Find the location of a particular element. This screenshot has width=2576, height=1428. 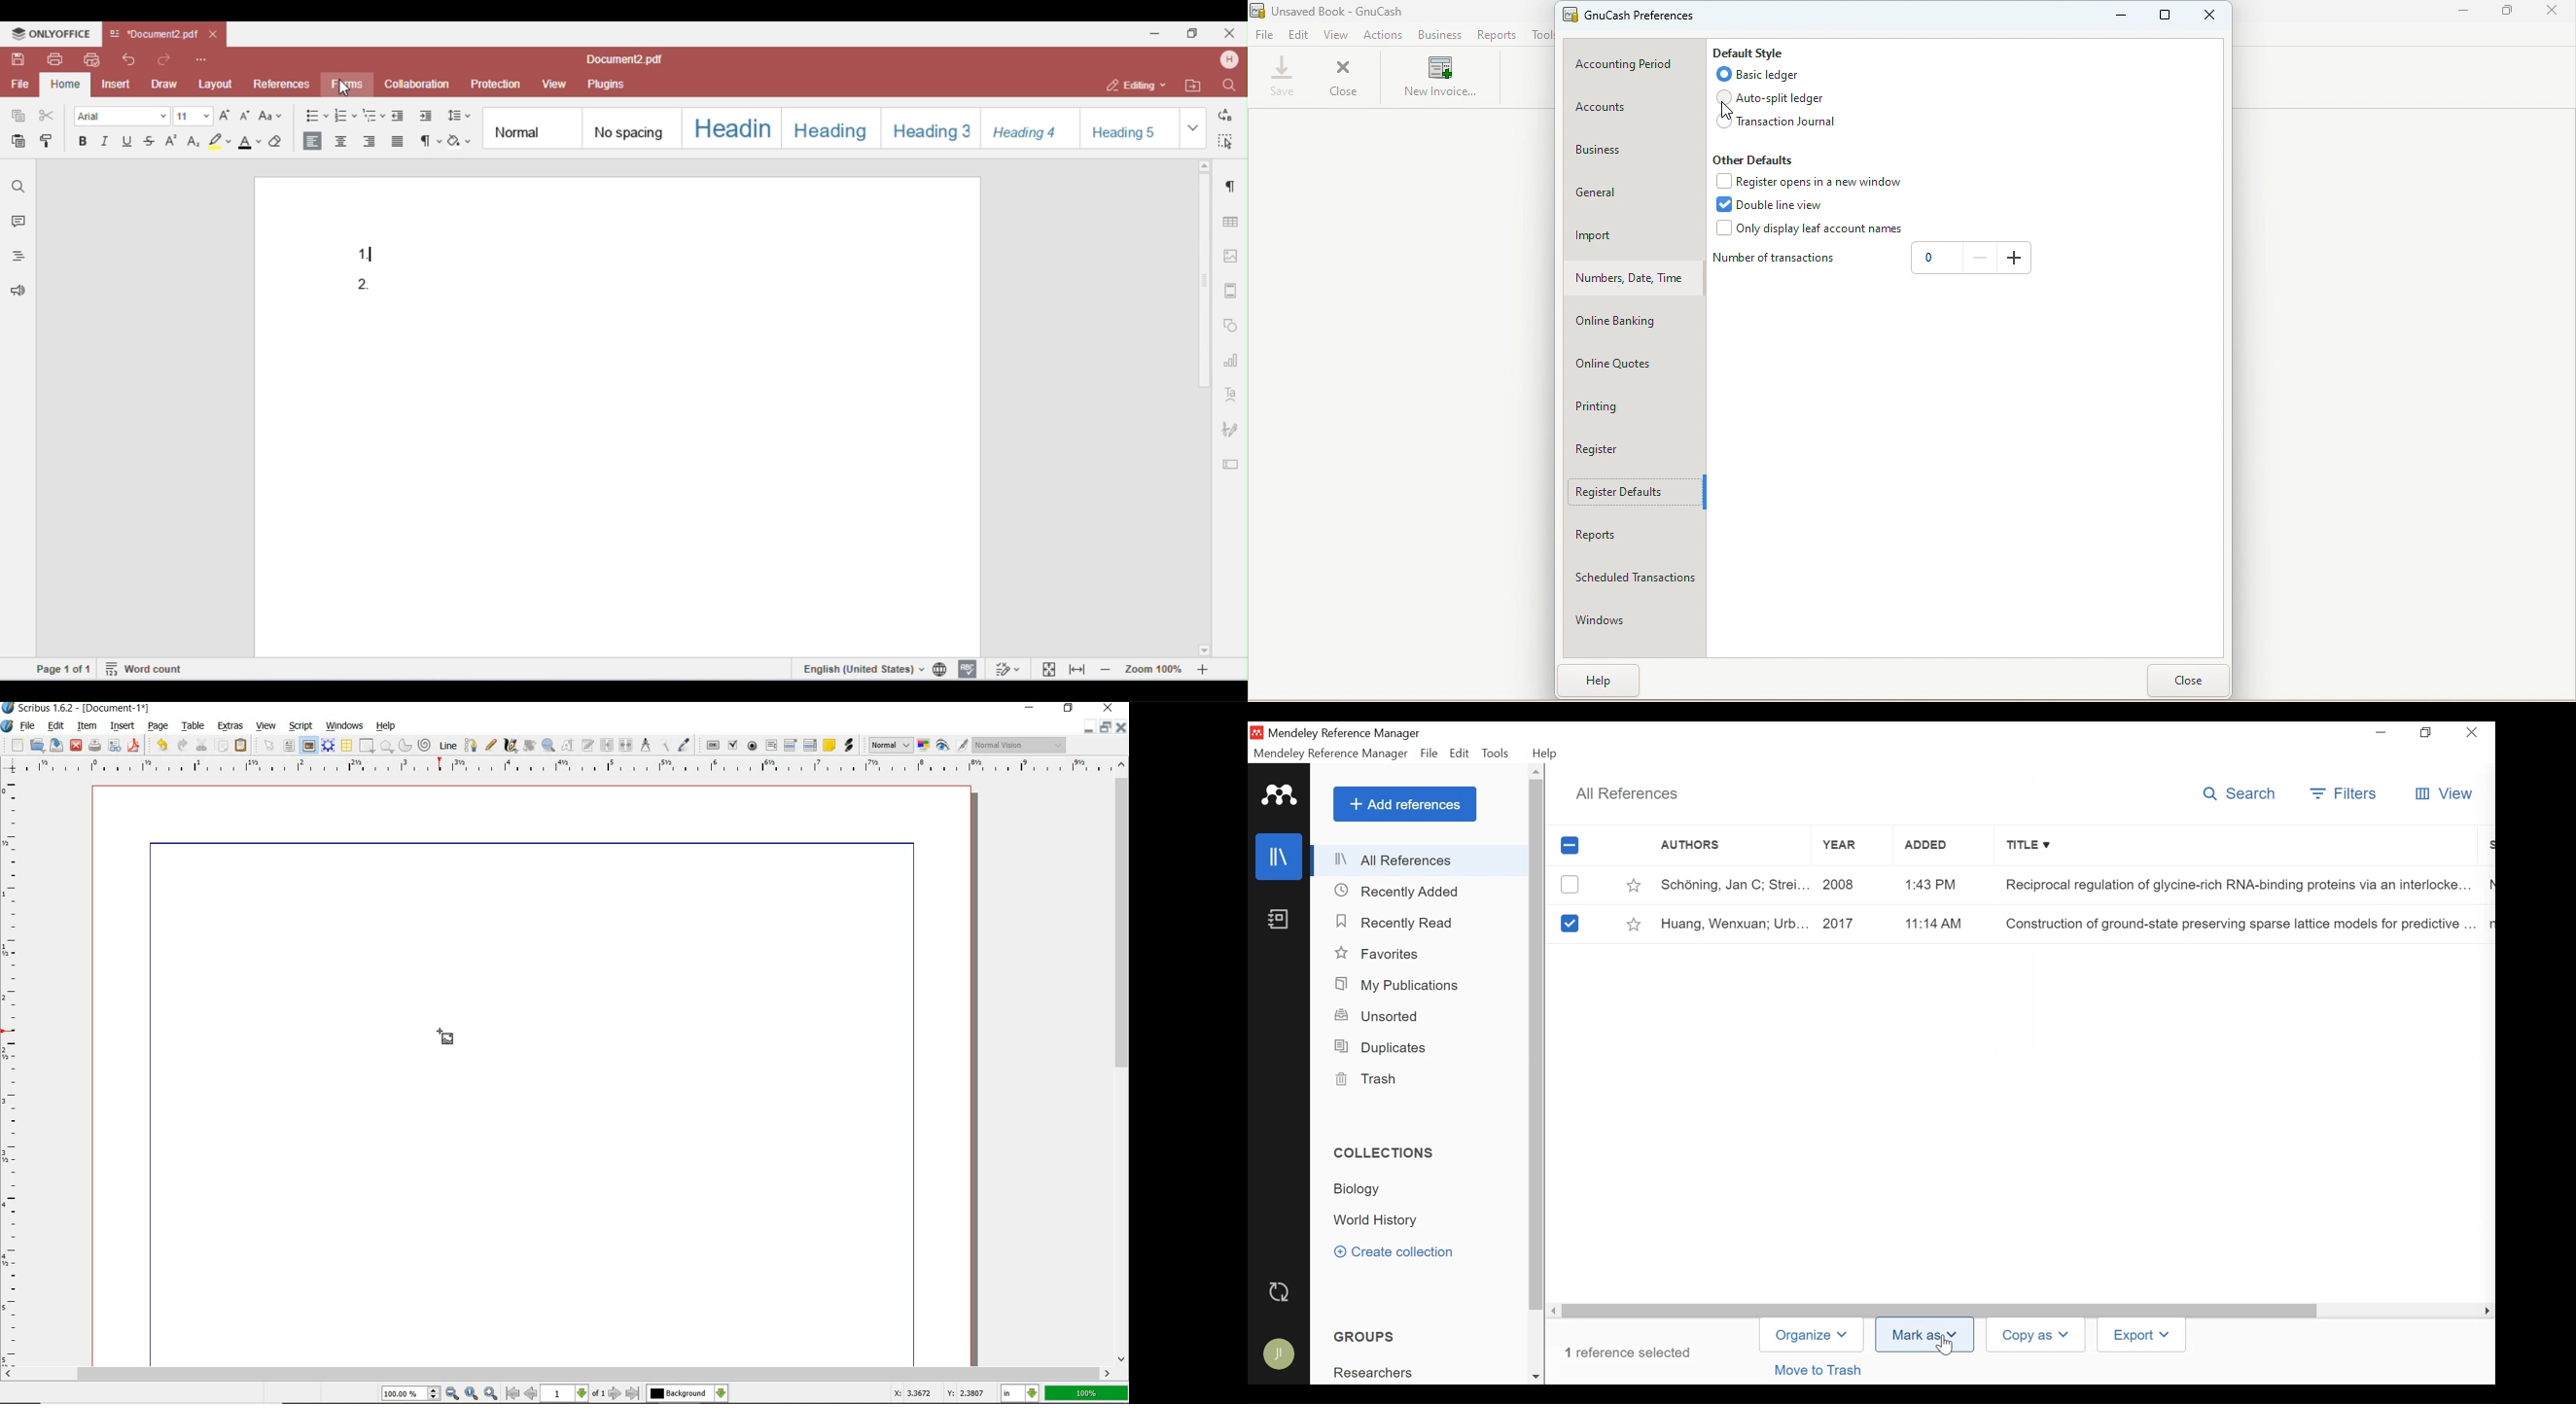

close is located at coordinates (1111, 708).